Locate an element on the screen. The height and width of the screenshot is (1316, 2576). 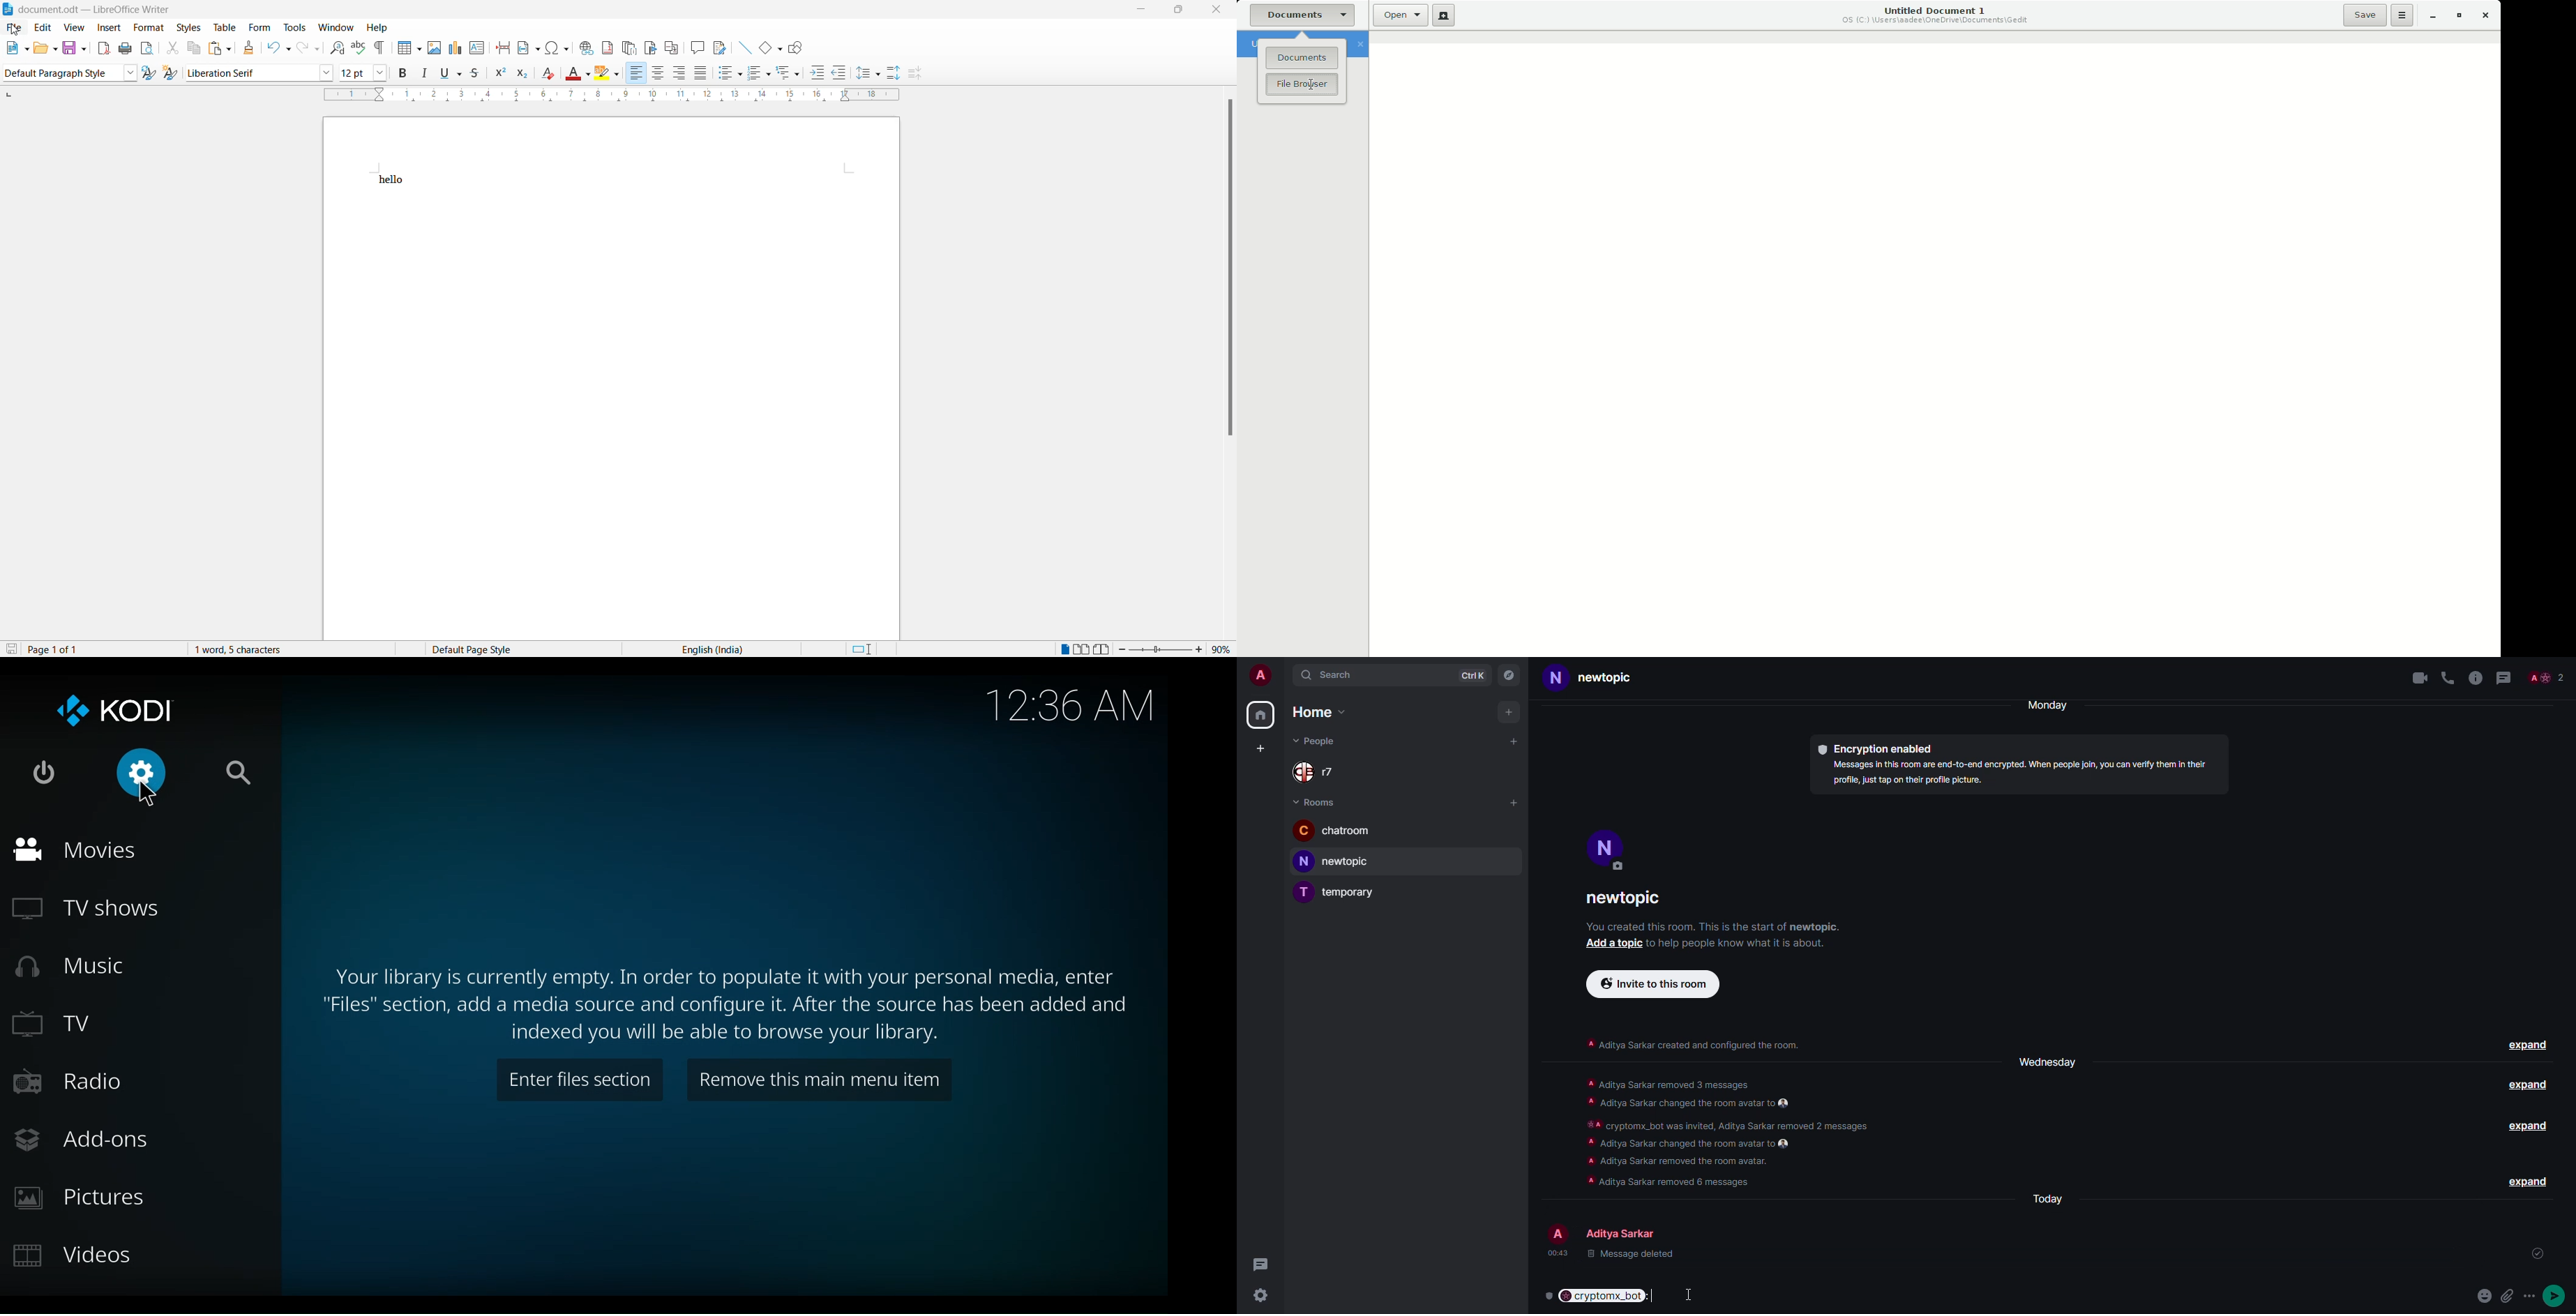
Insert chart is located at coordinates (453, 48).